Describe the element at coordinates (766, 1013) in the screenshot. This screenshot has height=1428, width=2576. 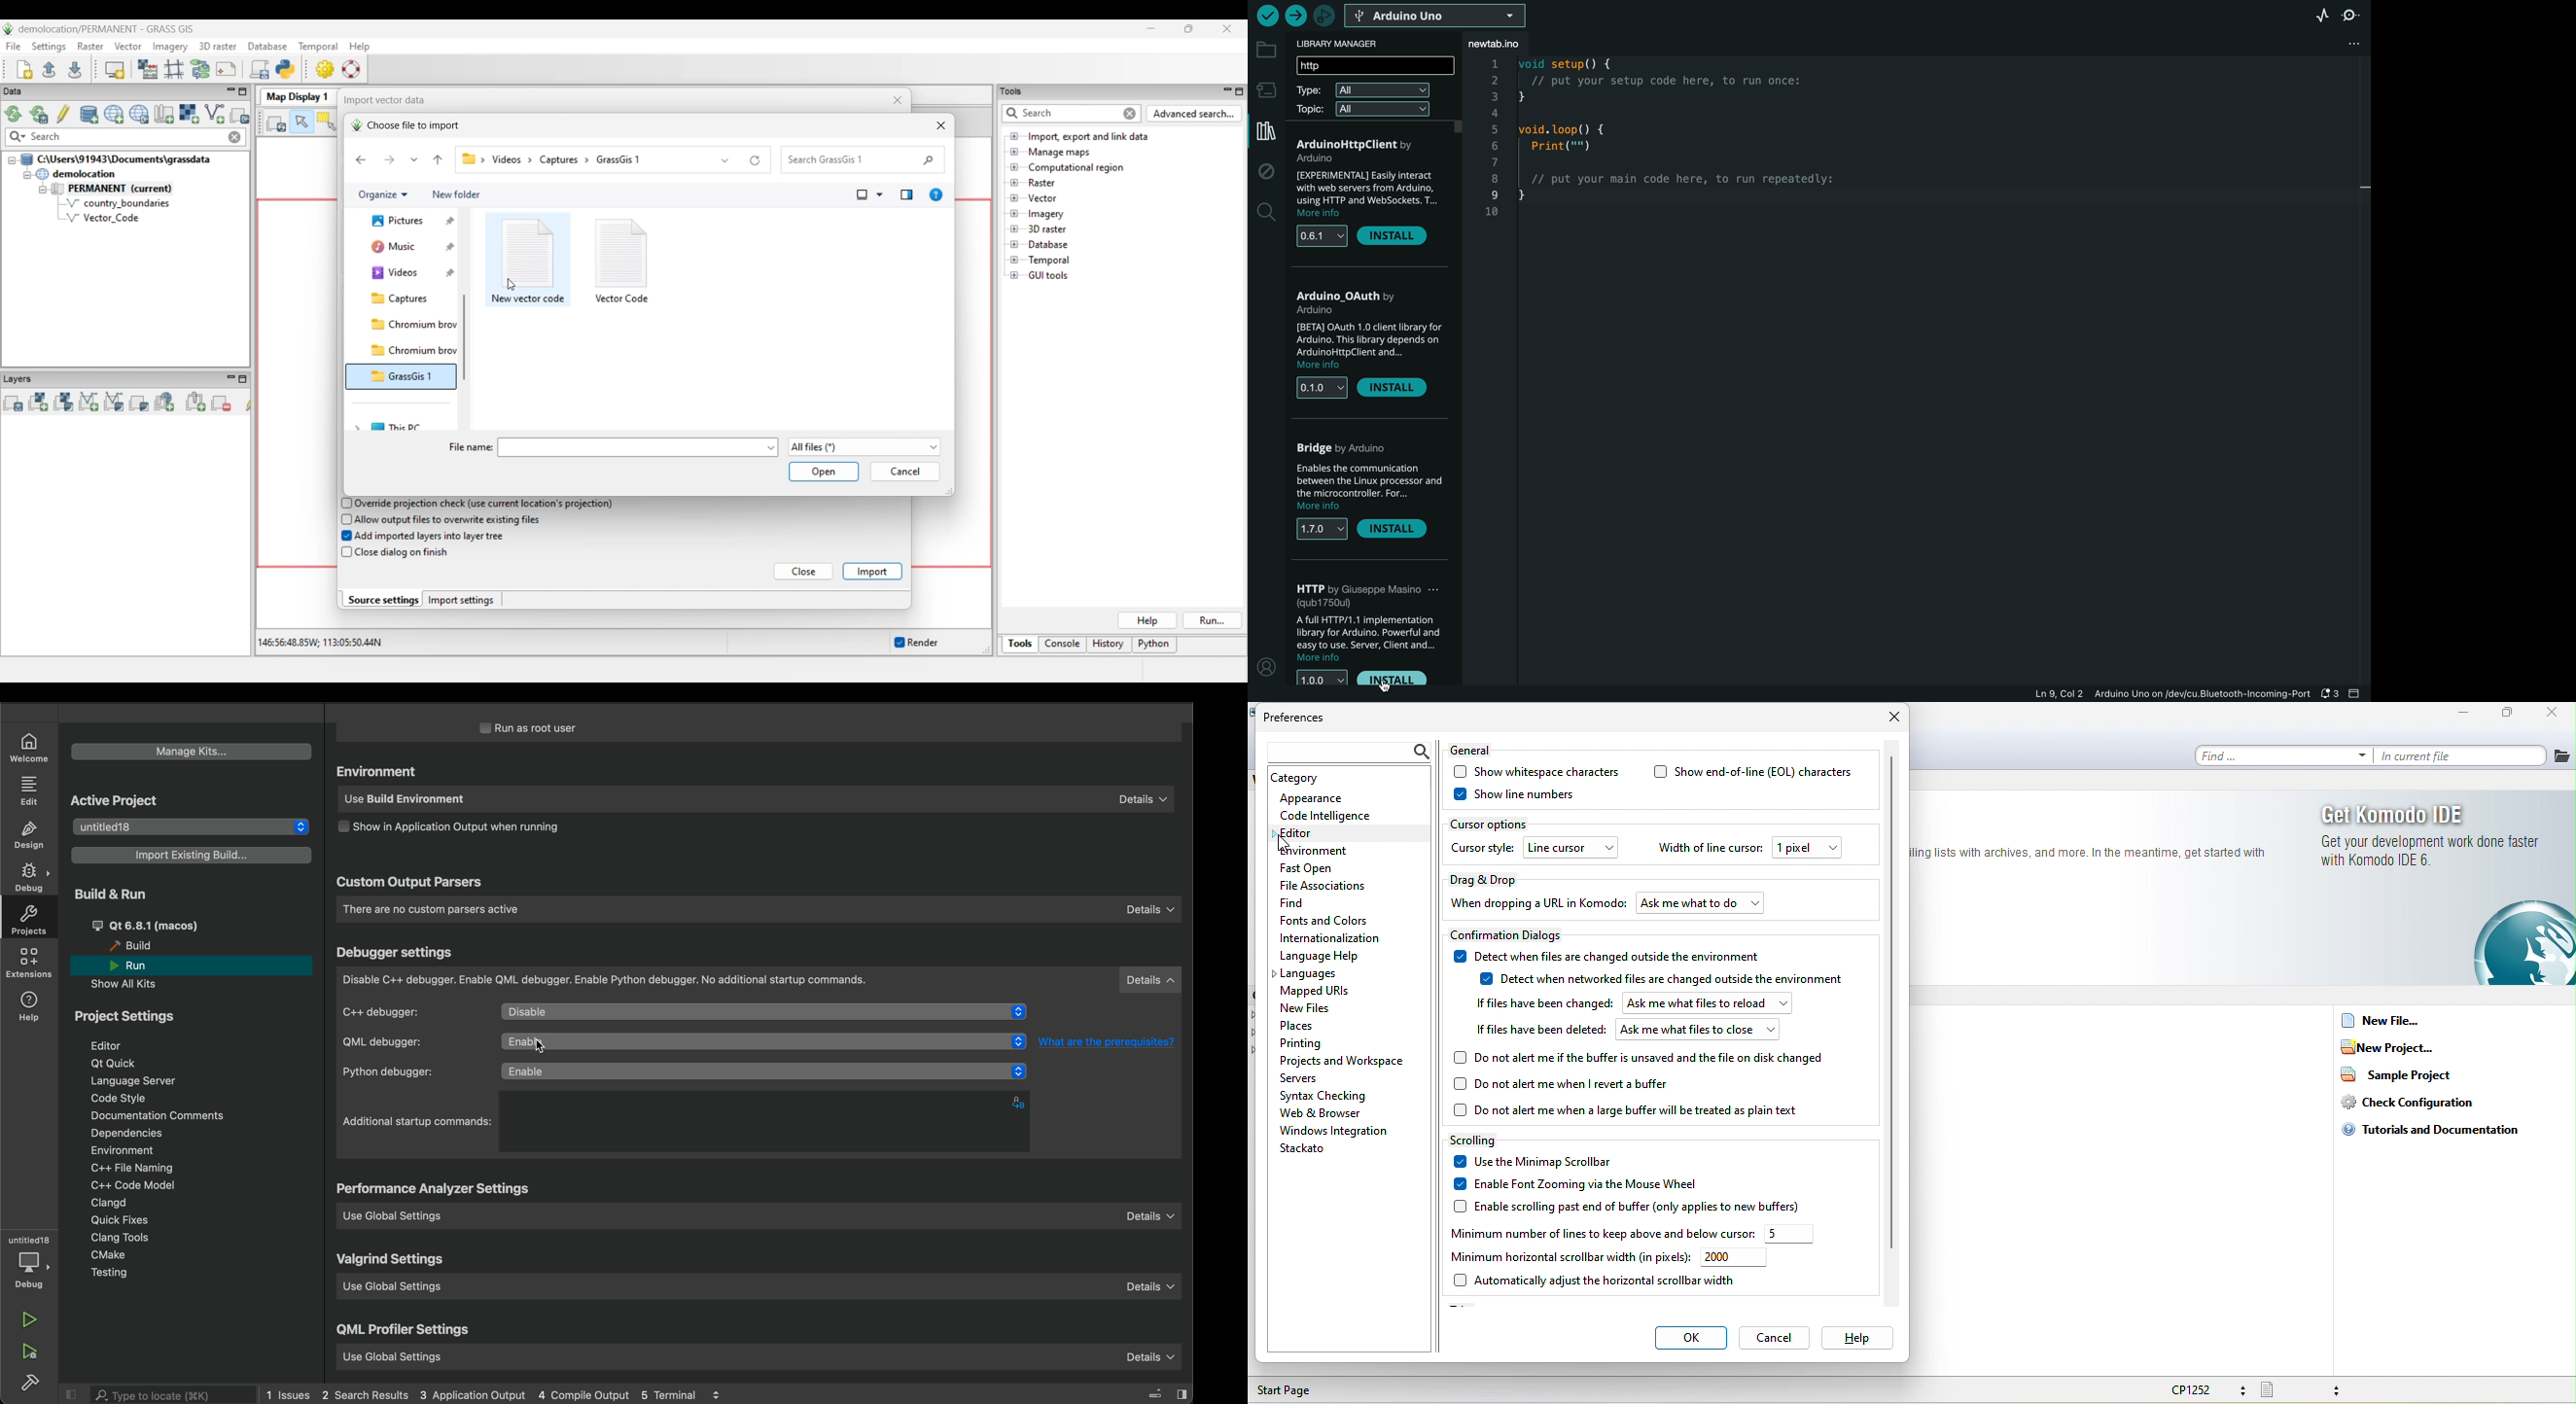
I see `diable` at that location.